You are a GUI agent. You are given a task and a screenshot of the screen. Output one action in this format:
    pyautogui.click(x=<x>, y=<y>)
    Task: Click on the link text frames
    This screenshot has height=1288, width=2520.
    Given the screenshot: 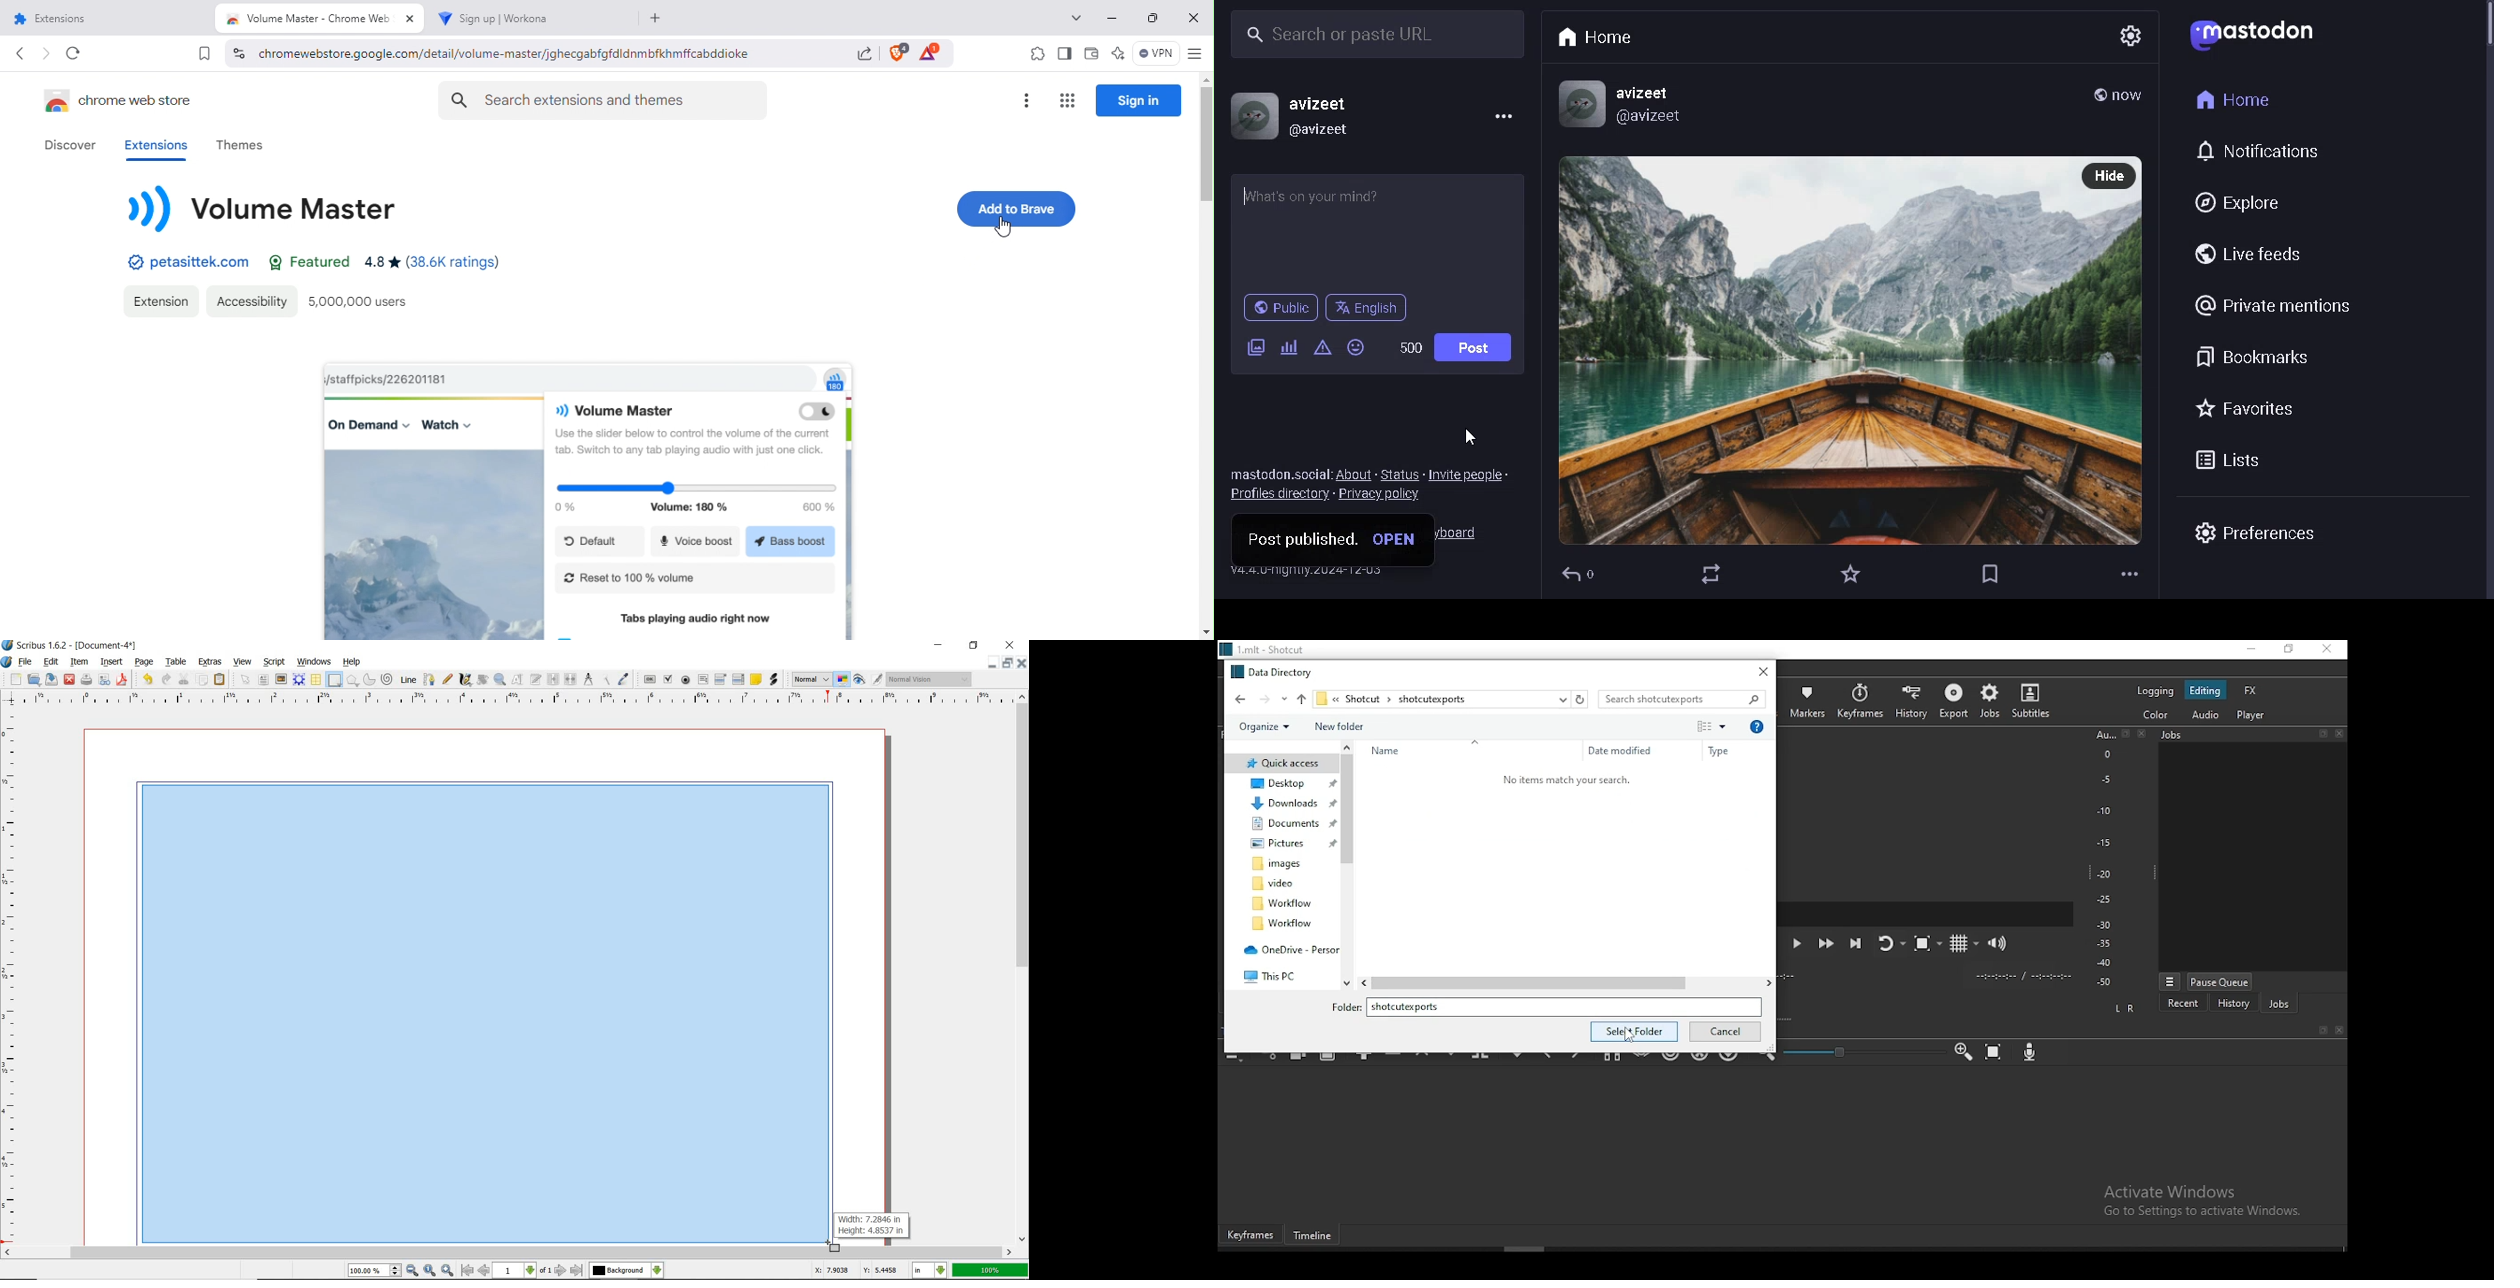 What is the action you would take?
    pyautogui.click(x=552, y=679)
    